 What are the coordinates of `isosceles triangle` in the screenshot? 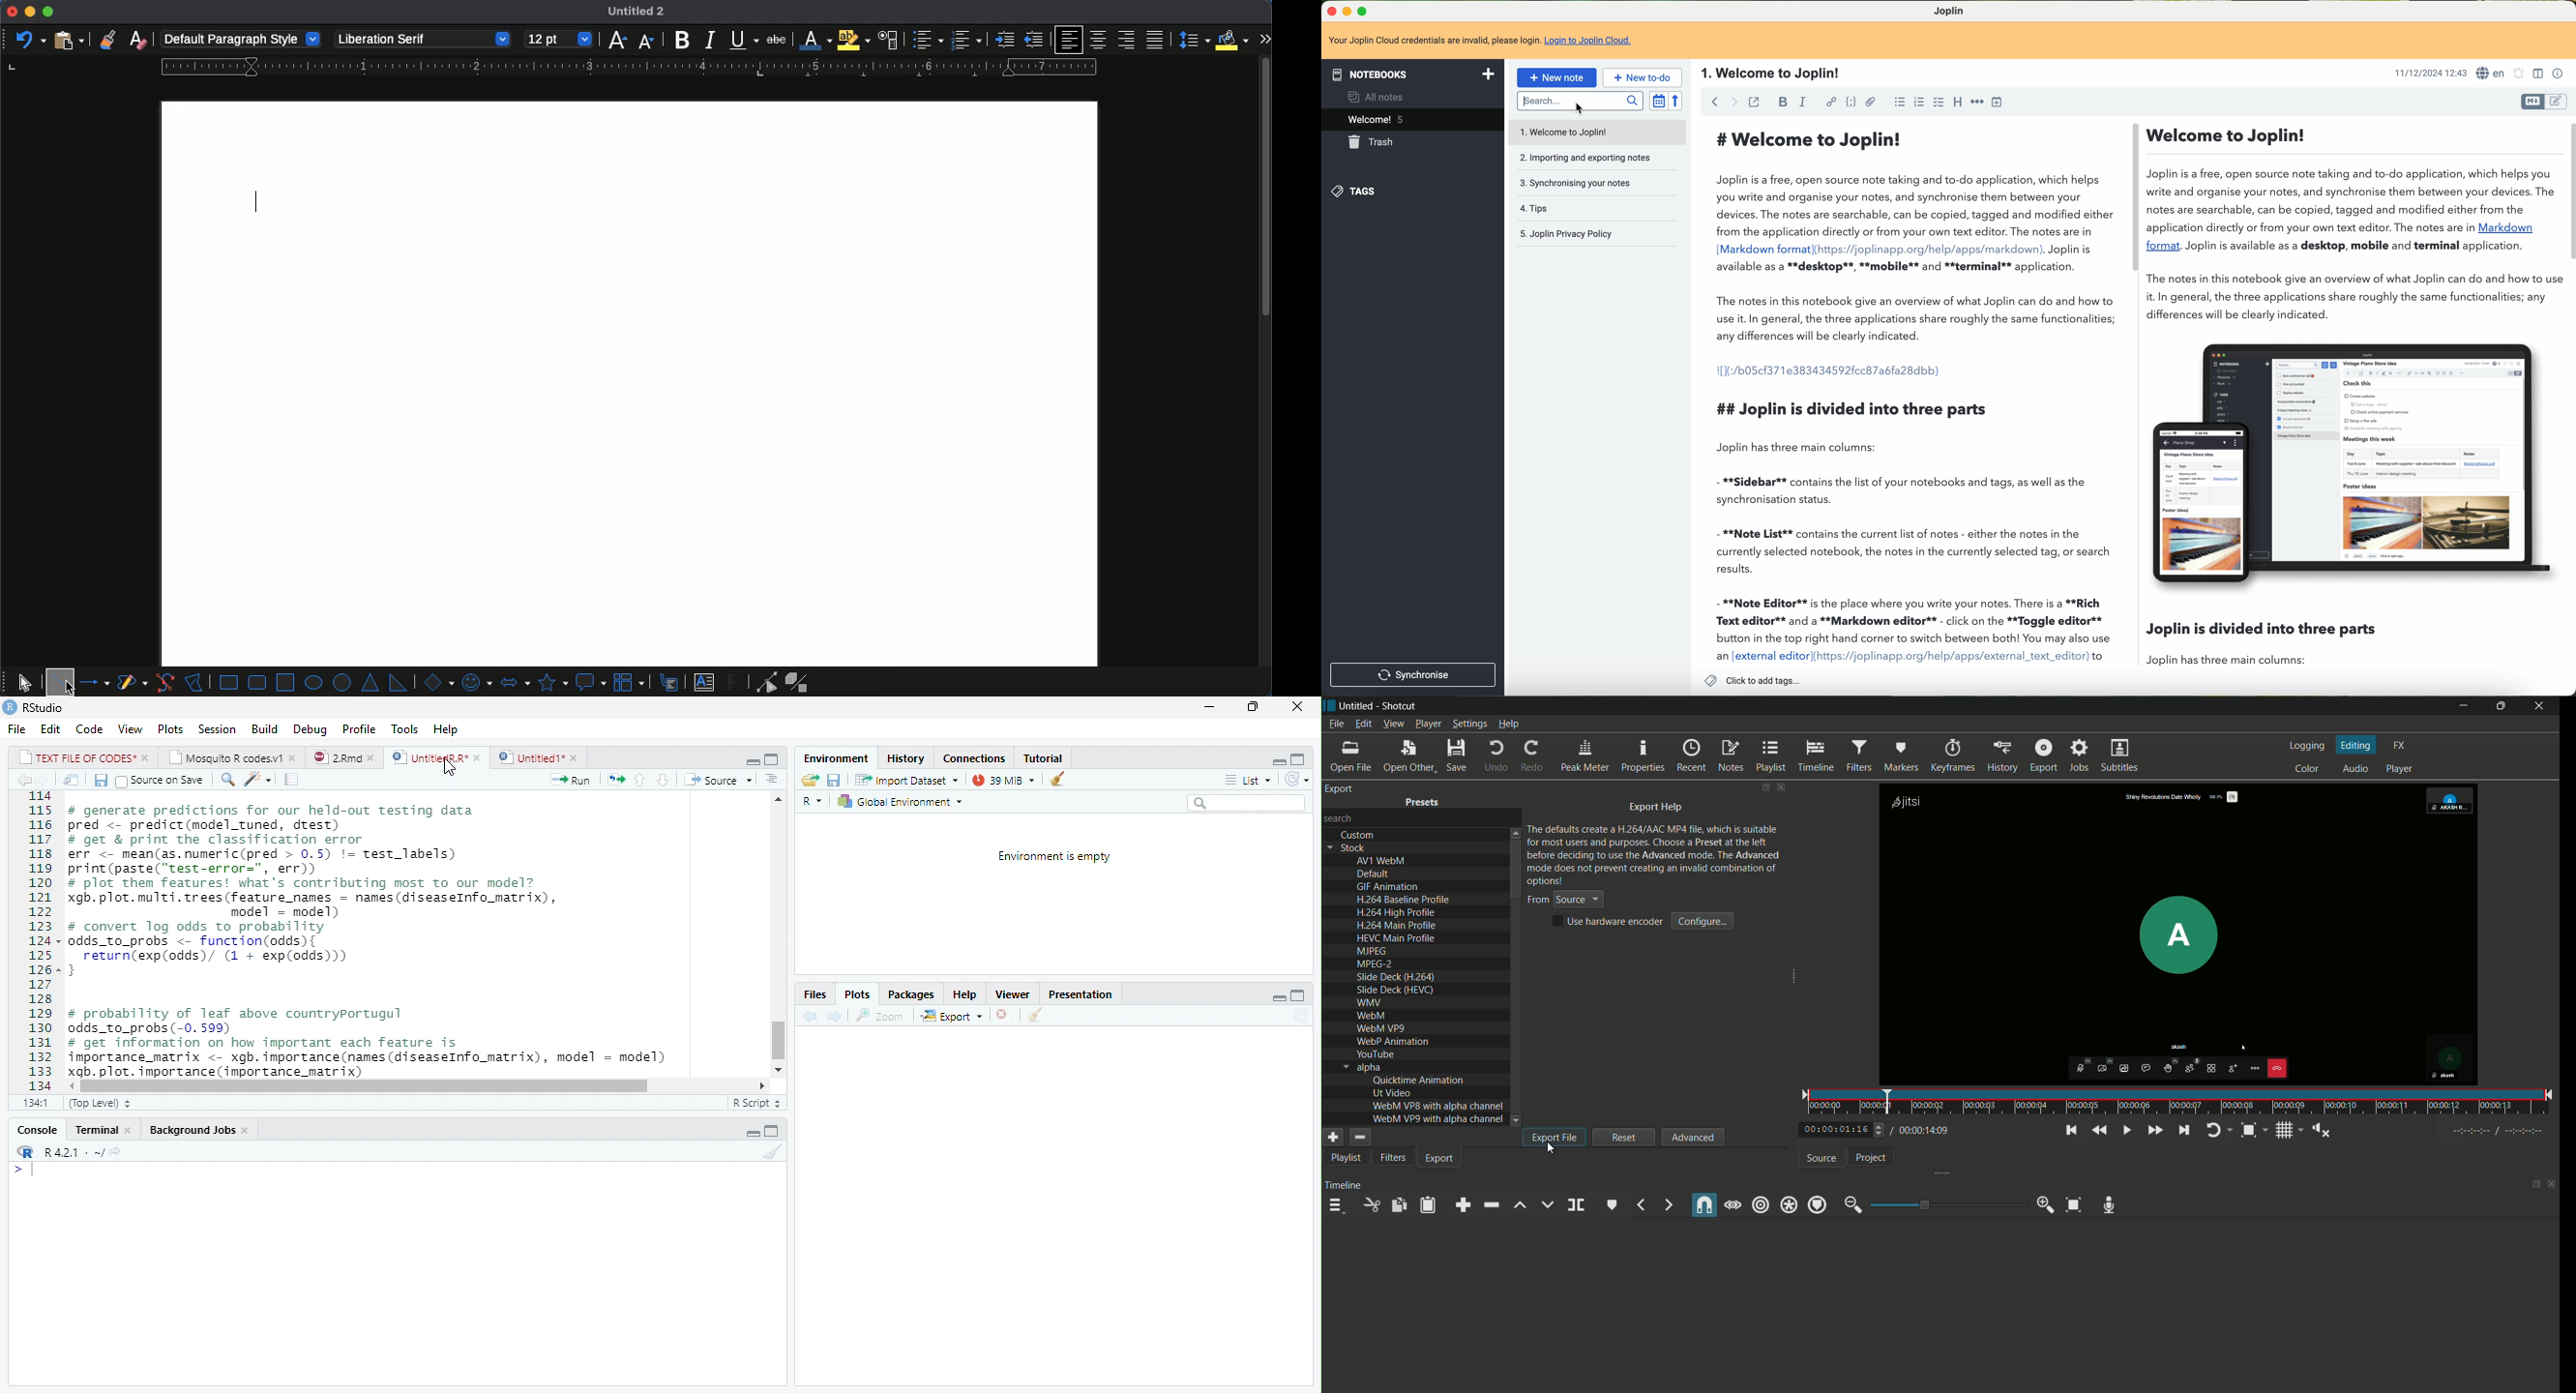 It's located at (372, 683).